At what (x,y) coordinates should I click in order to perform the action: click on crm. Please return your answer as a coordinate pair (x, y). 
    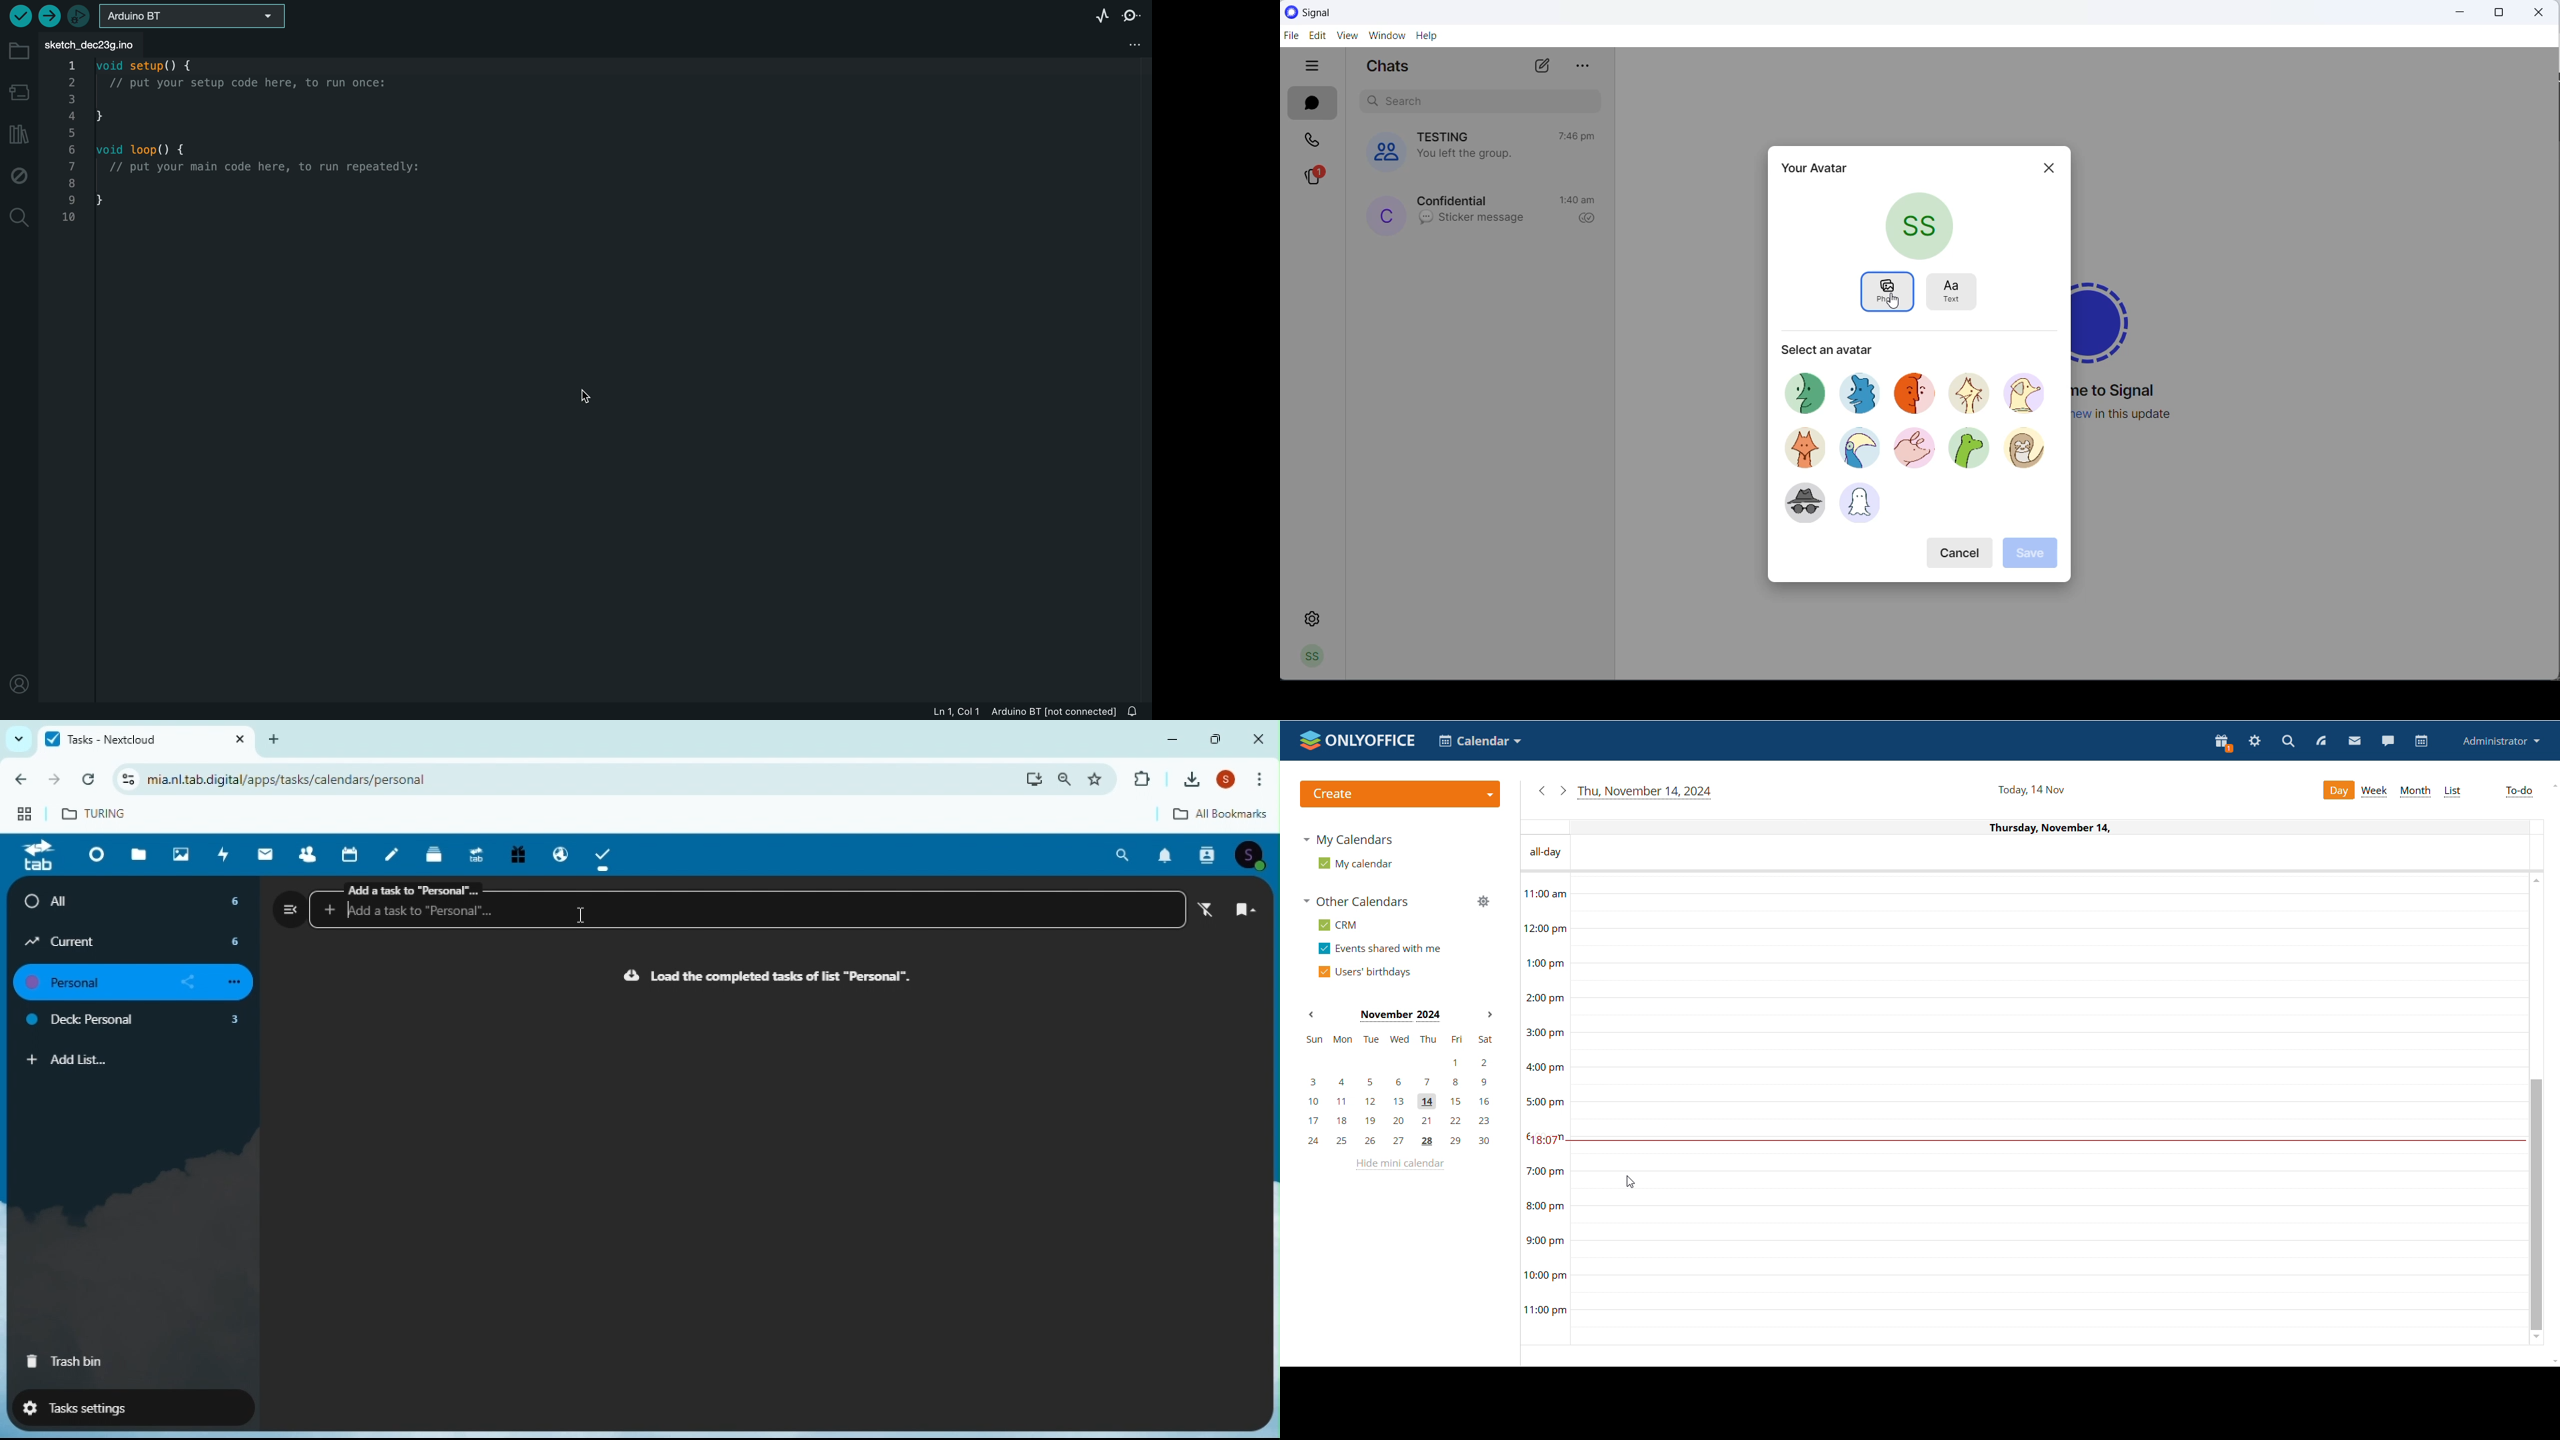
    Looking at the image, I should click on (1337, 925).